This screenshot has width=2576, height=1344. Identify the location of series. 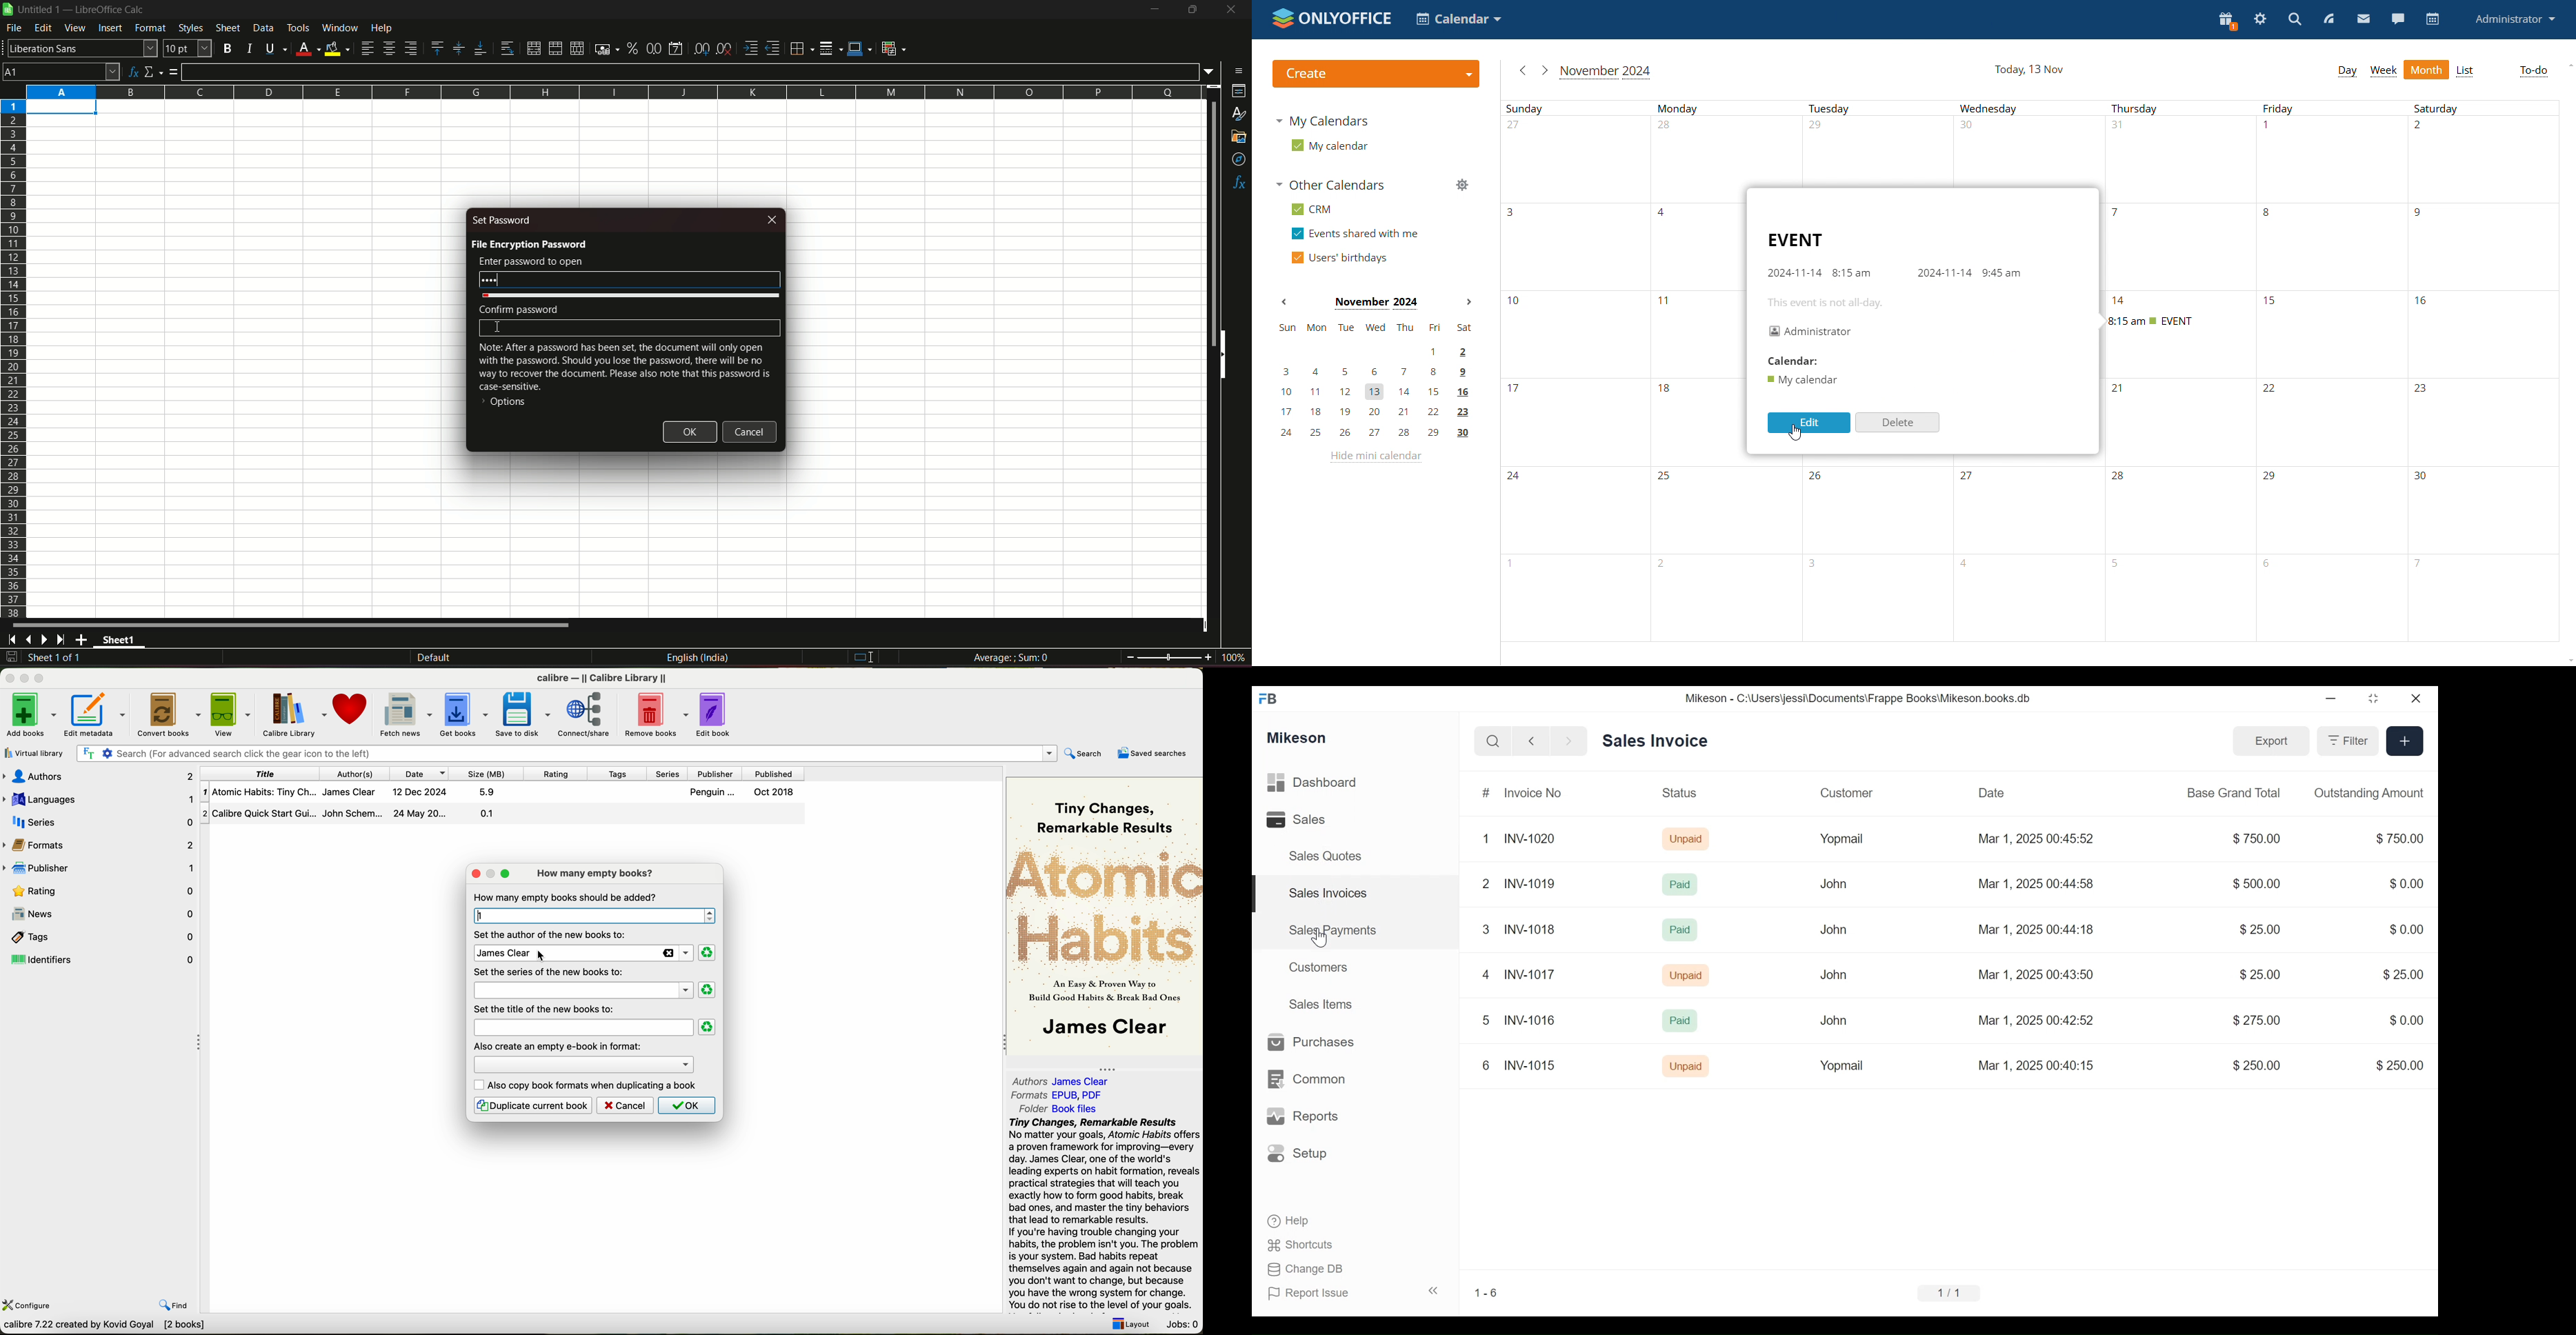
(674, 773).